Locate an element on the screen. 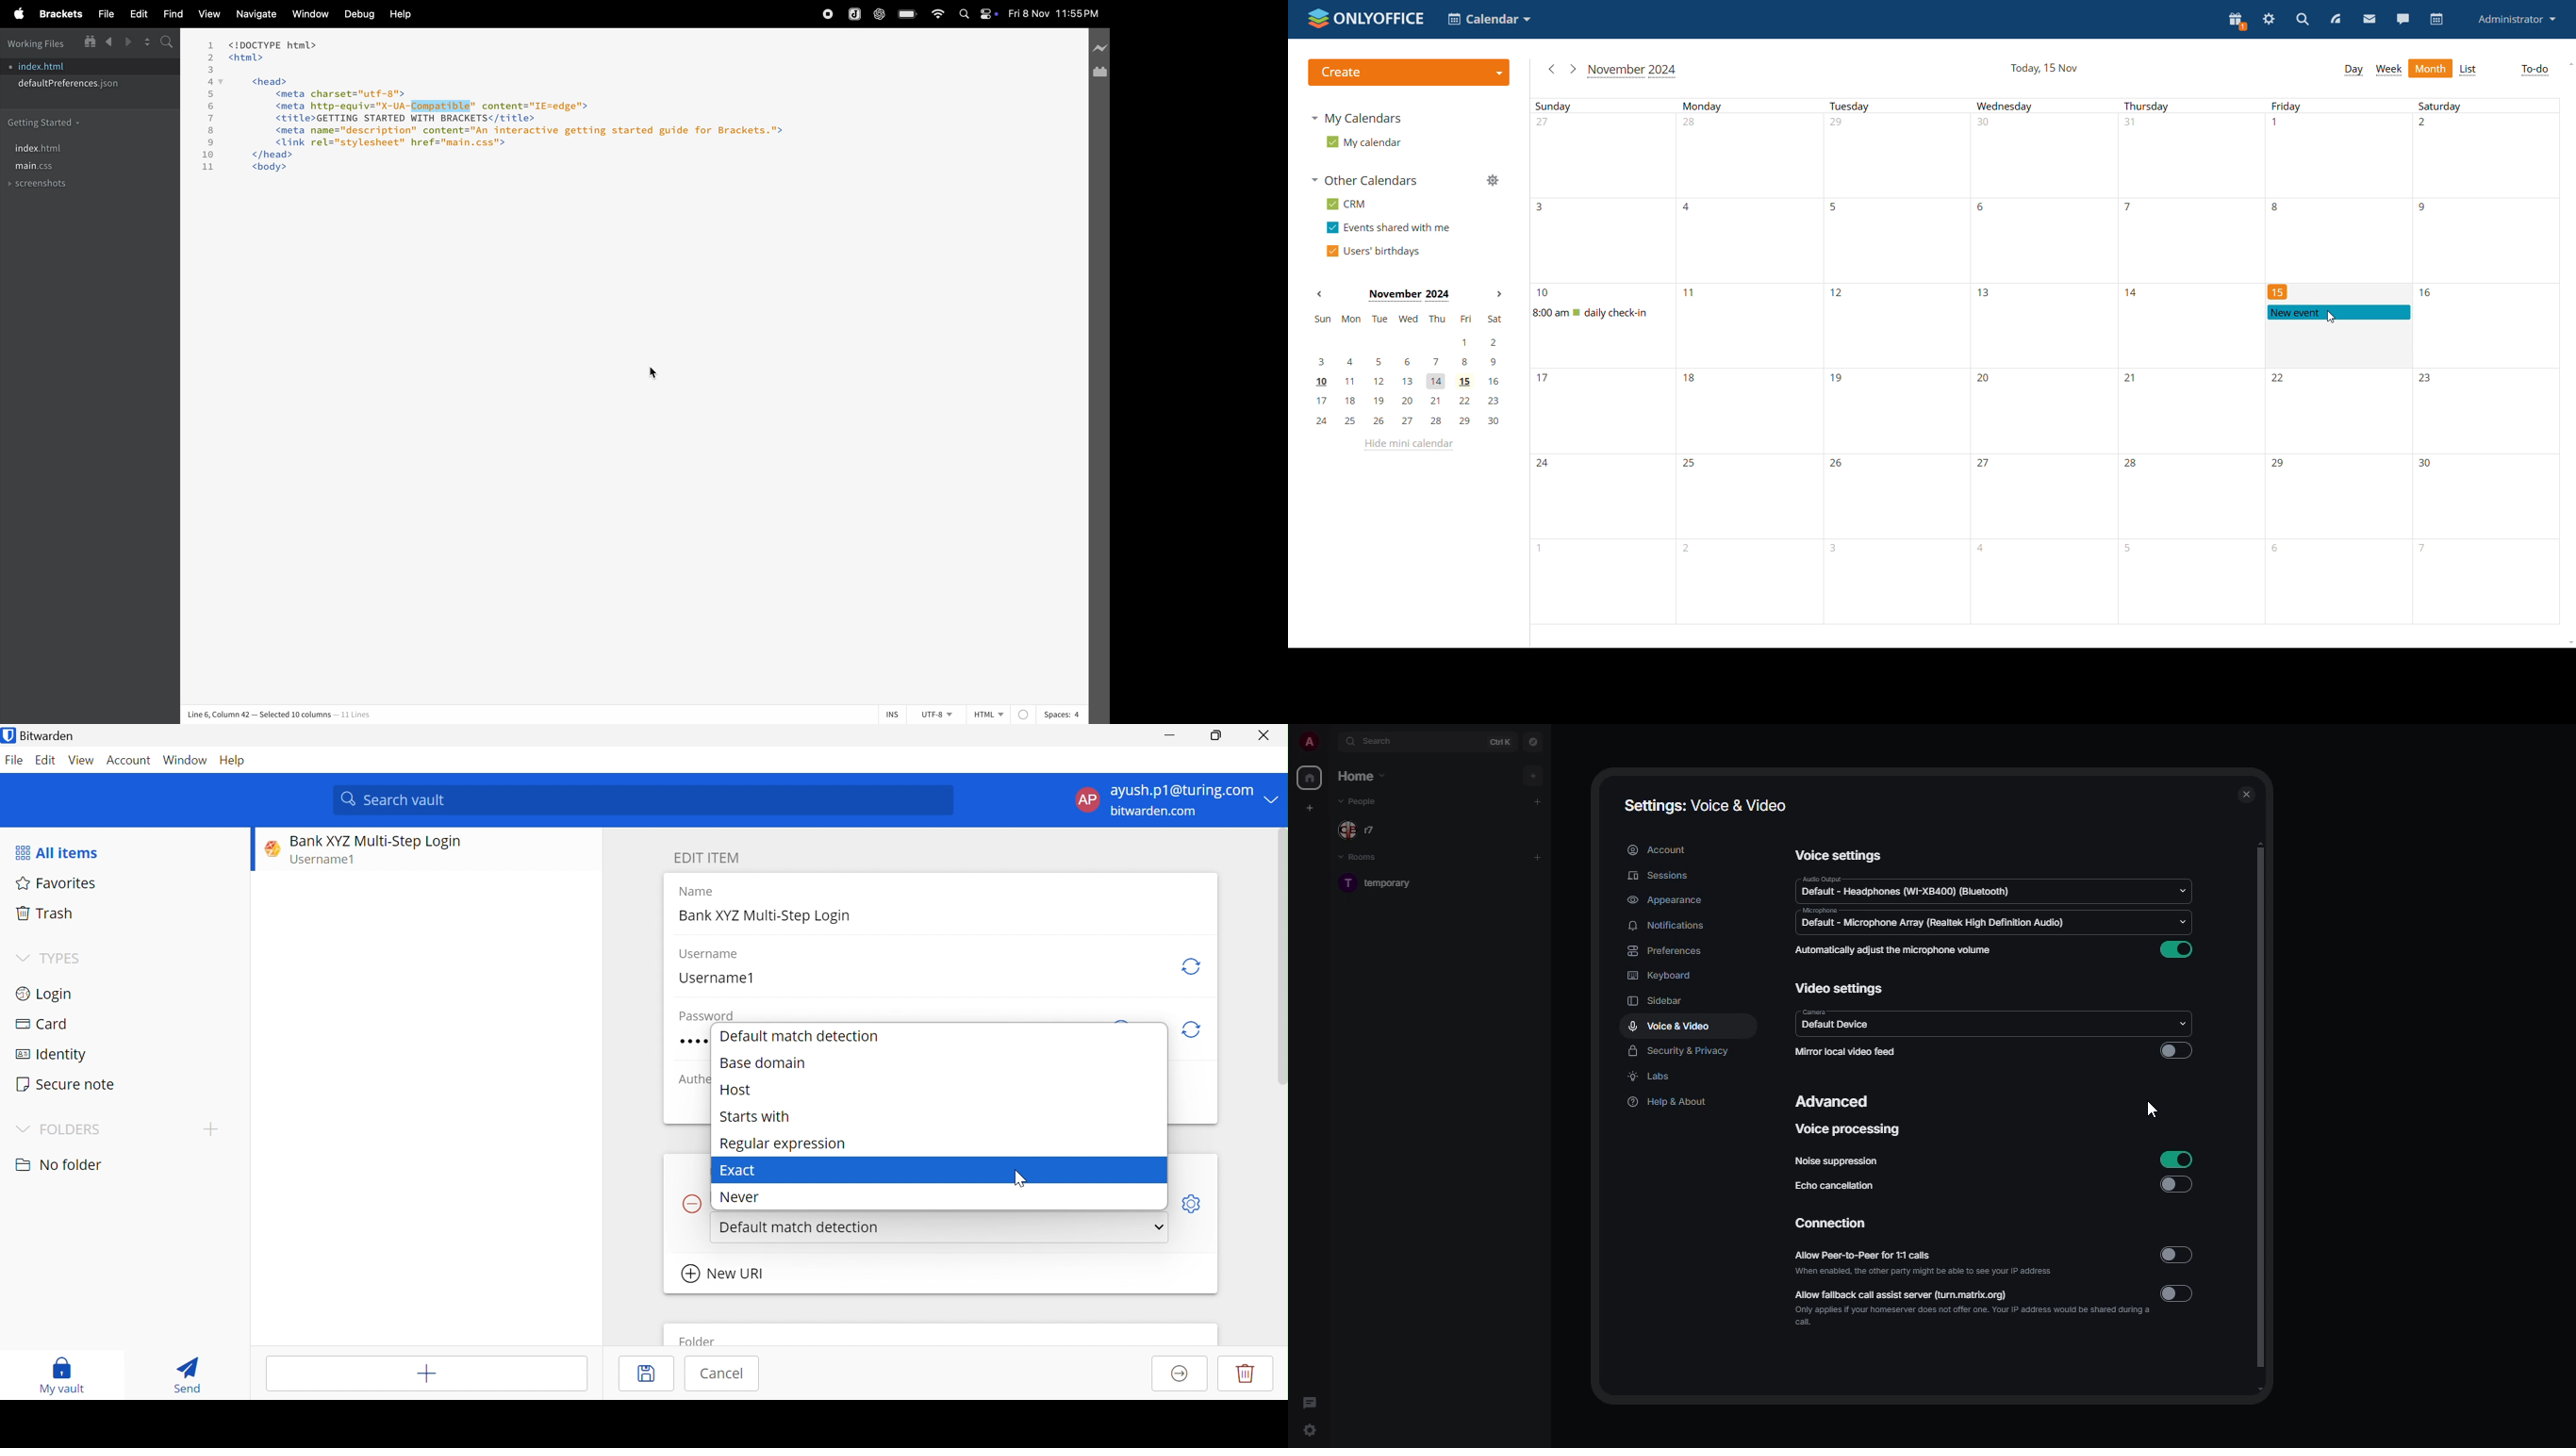 The height and width of the screenshot is (1456, 2576). navigator is located at coordinates (1533, 742).